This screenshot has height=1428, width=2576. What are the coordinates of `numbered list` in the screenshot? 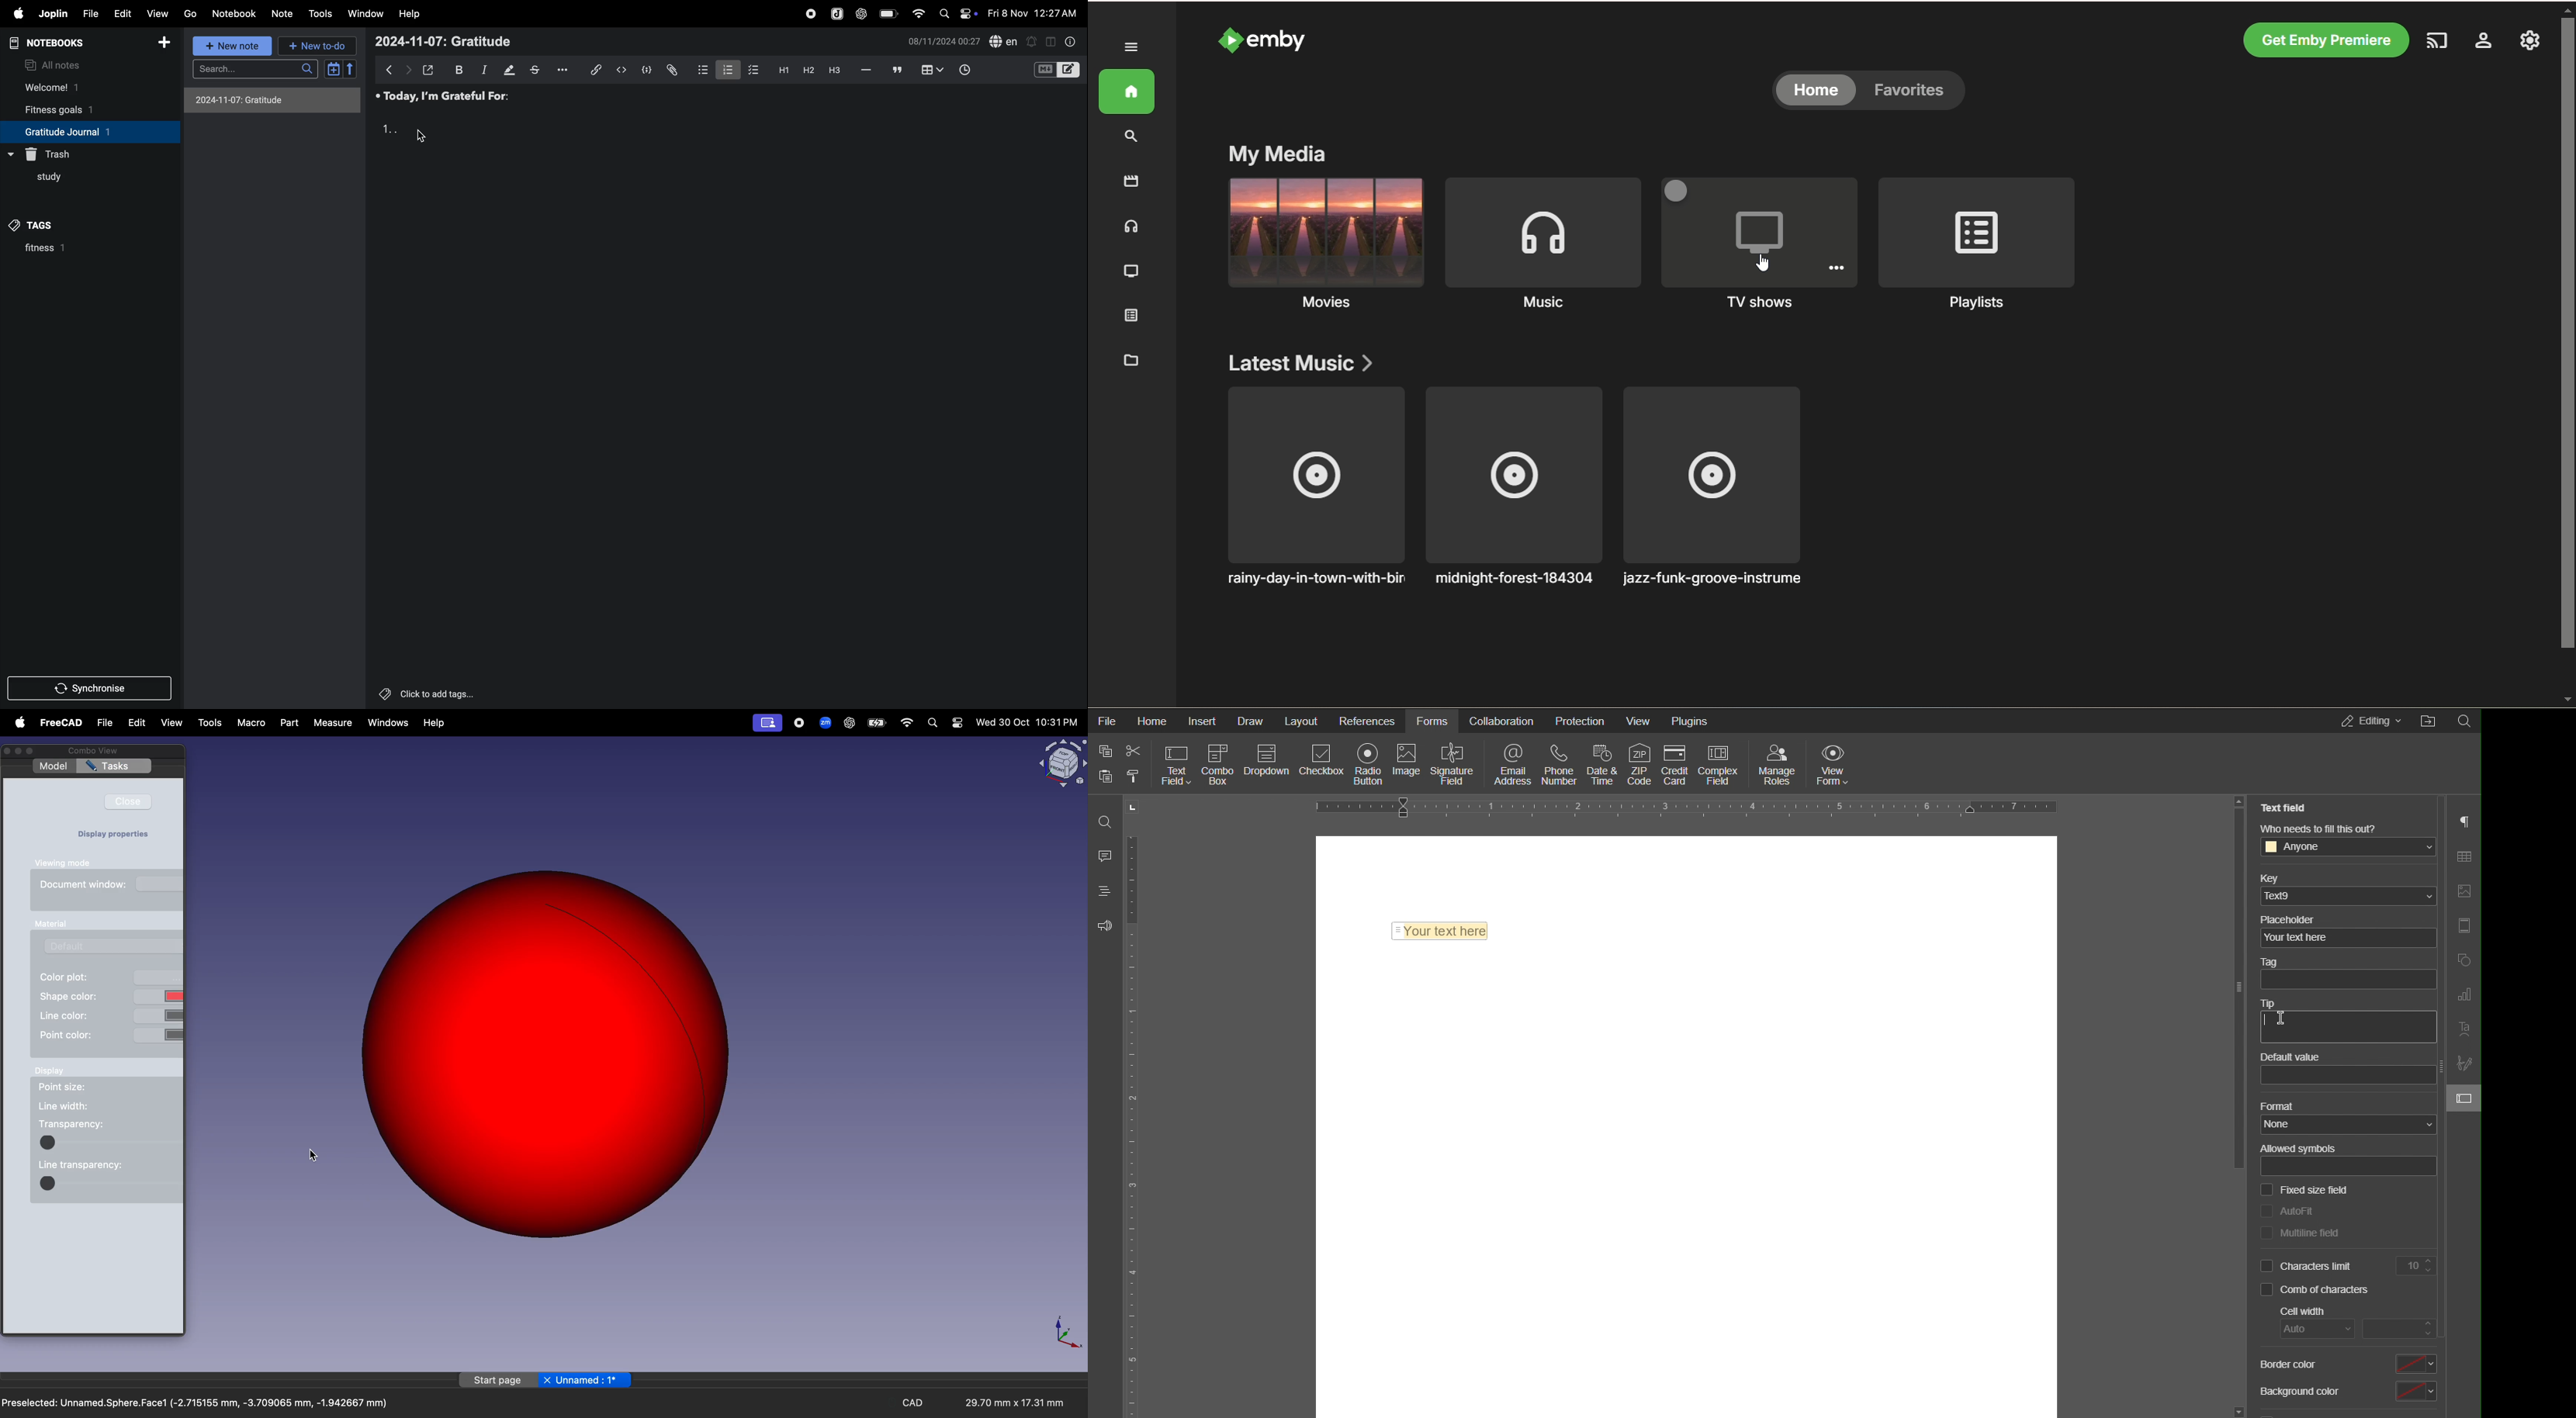 It's located at (724, 70).